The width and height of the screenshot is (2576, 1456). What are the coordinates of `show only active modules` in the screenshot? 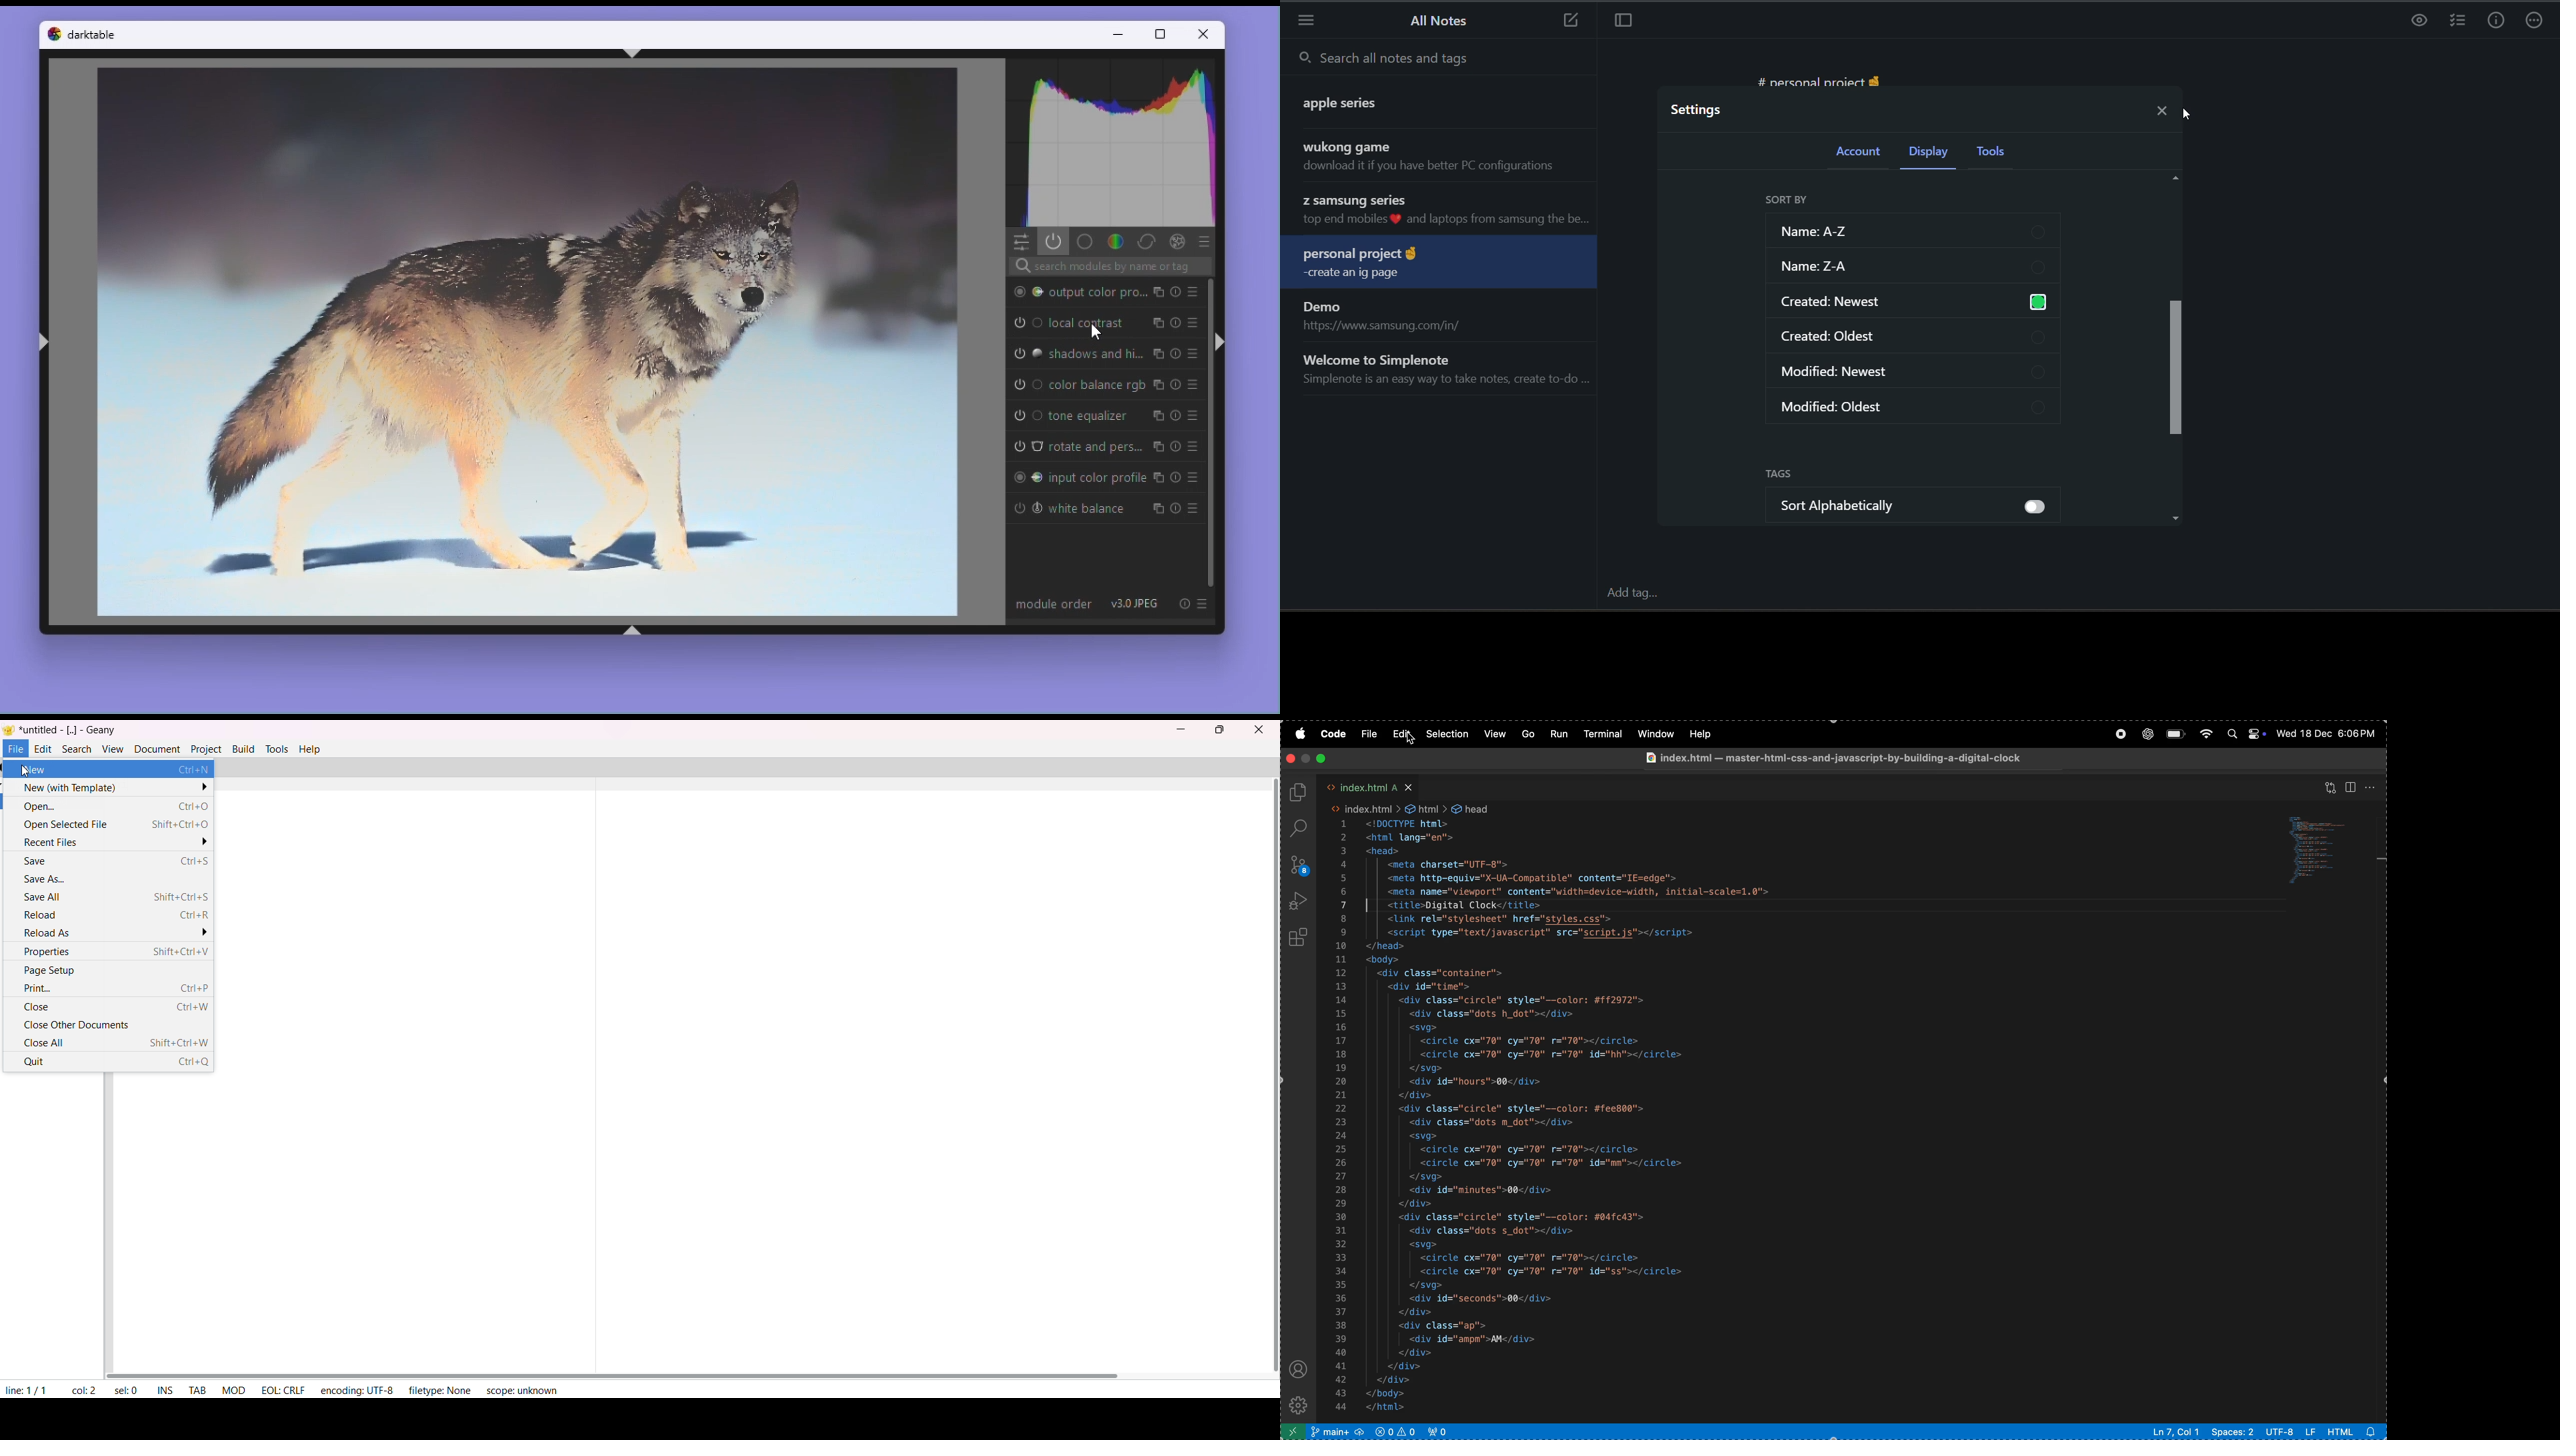 It's located at (1056, 241).